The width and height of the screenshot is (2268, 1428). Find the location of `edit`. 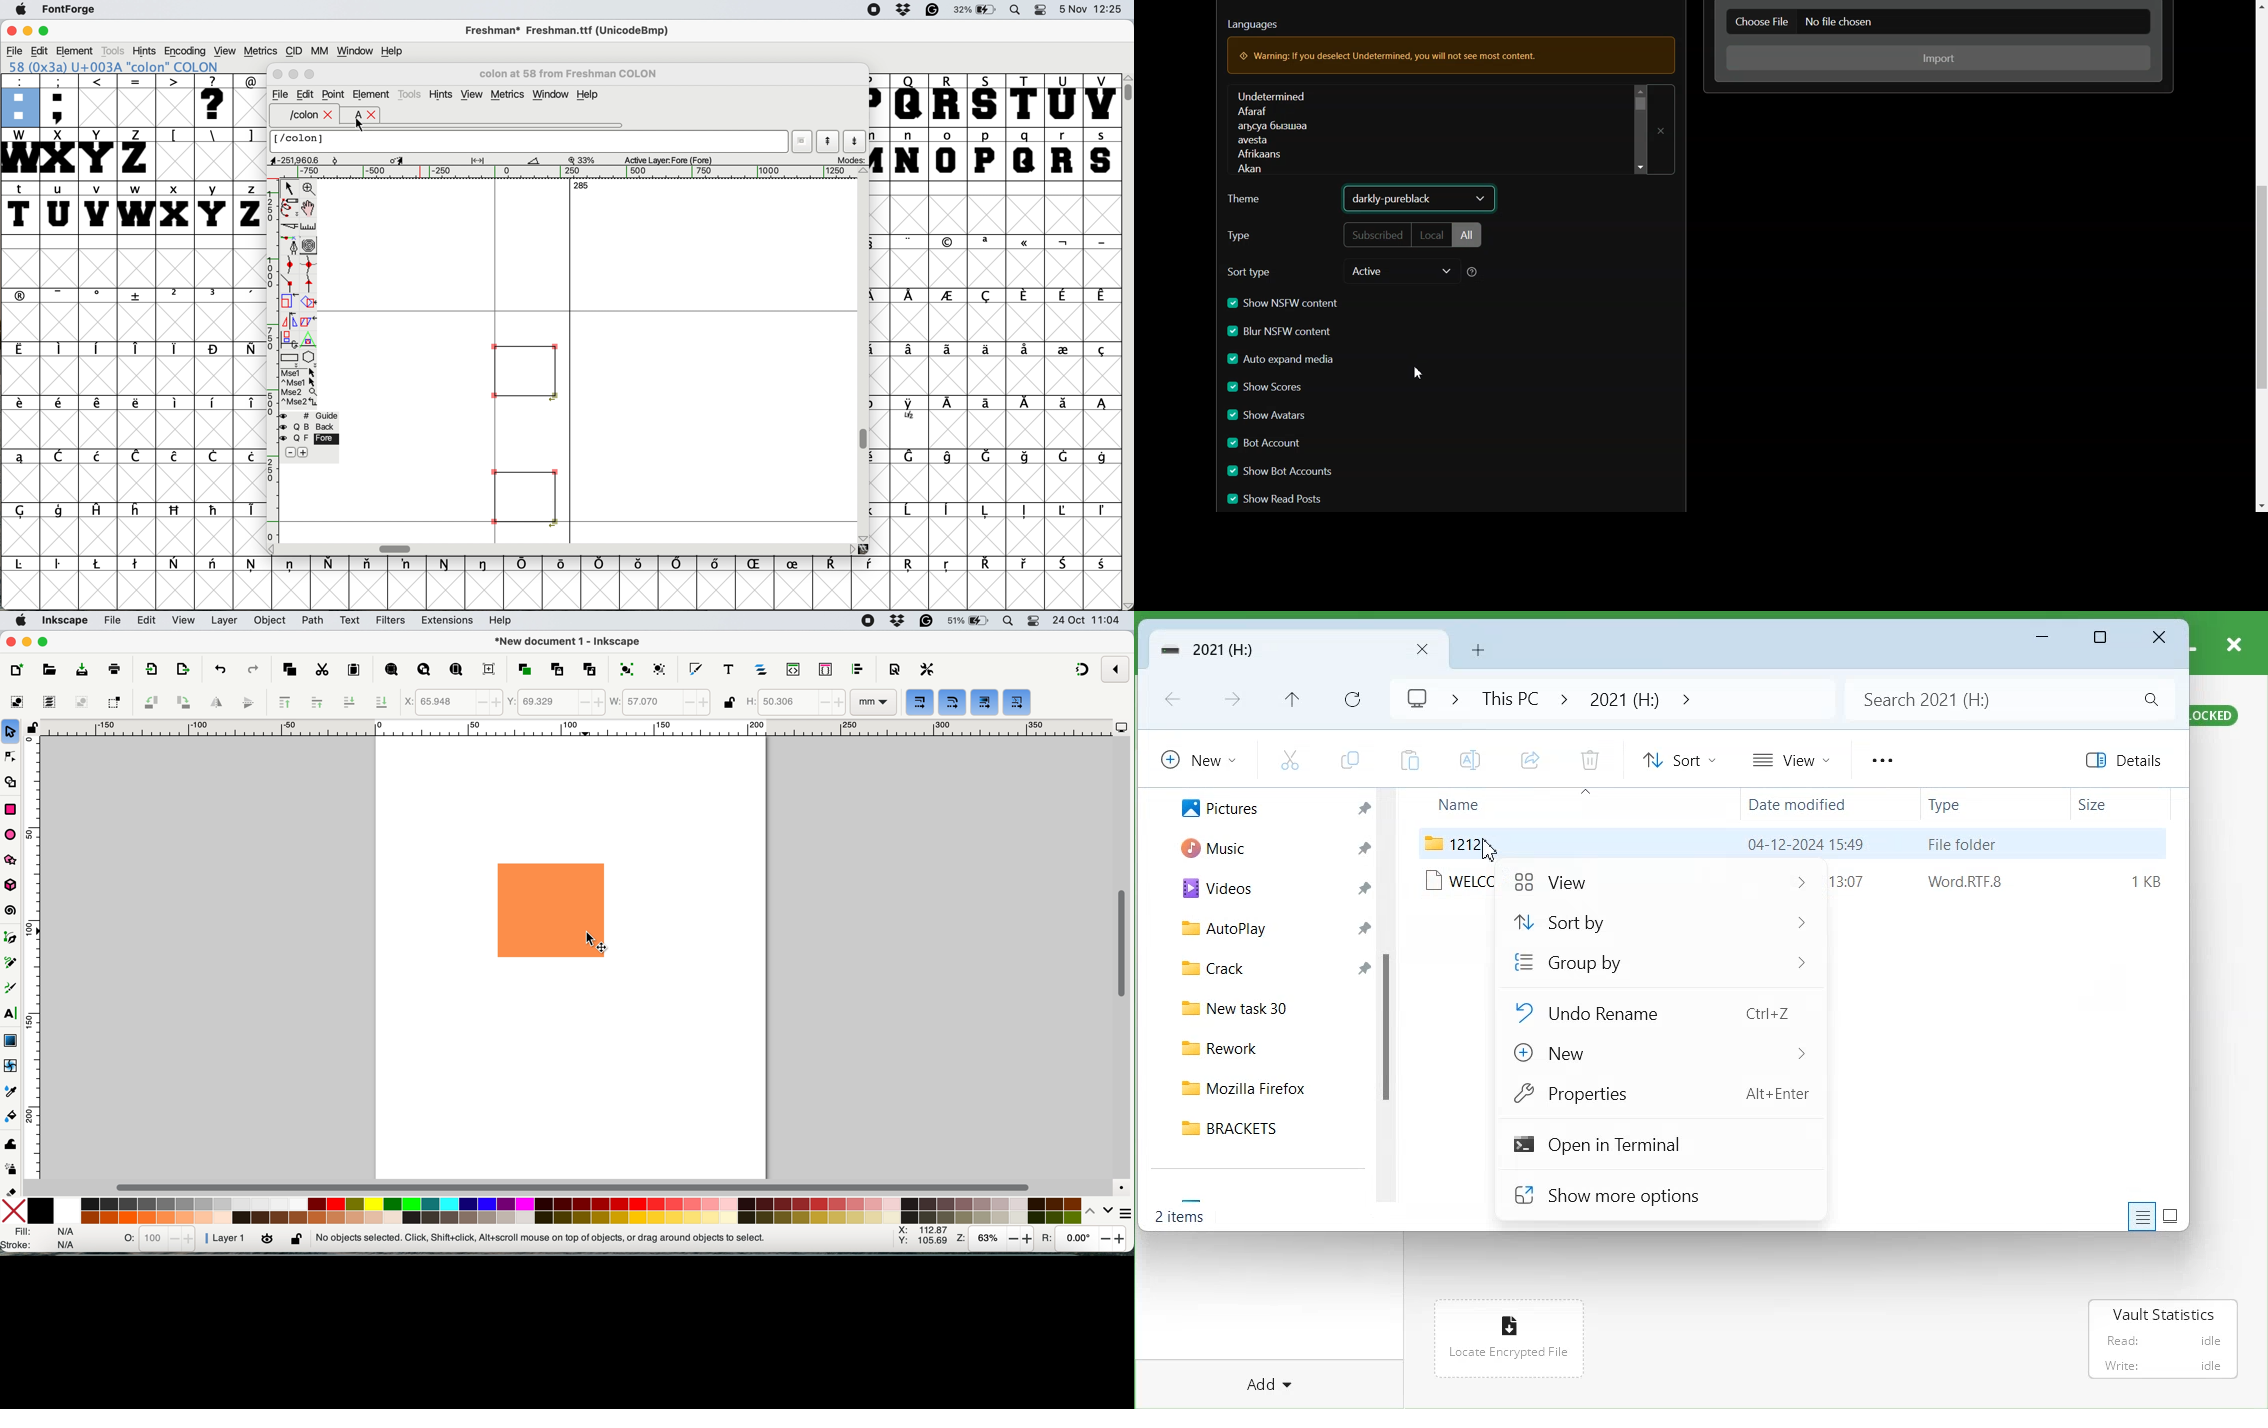

edit is located at coordinates (39, 50).